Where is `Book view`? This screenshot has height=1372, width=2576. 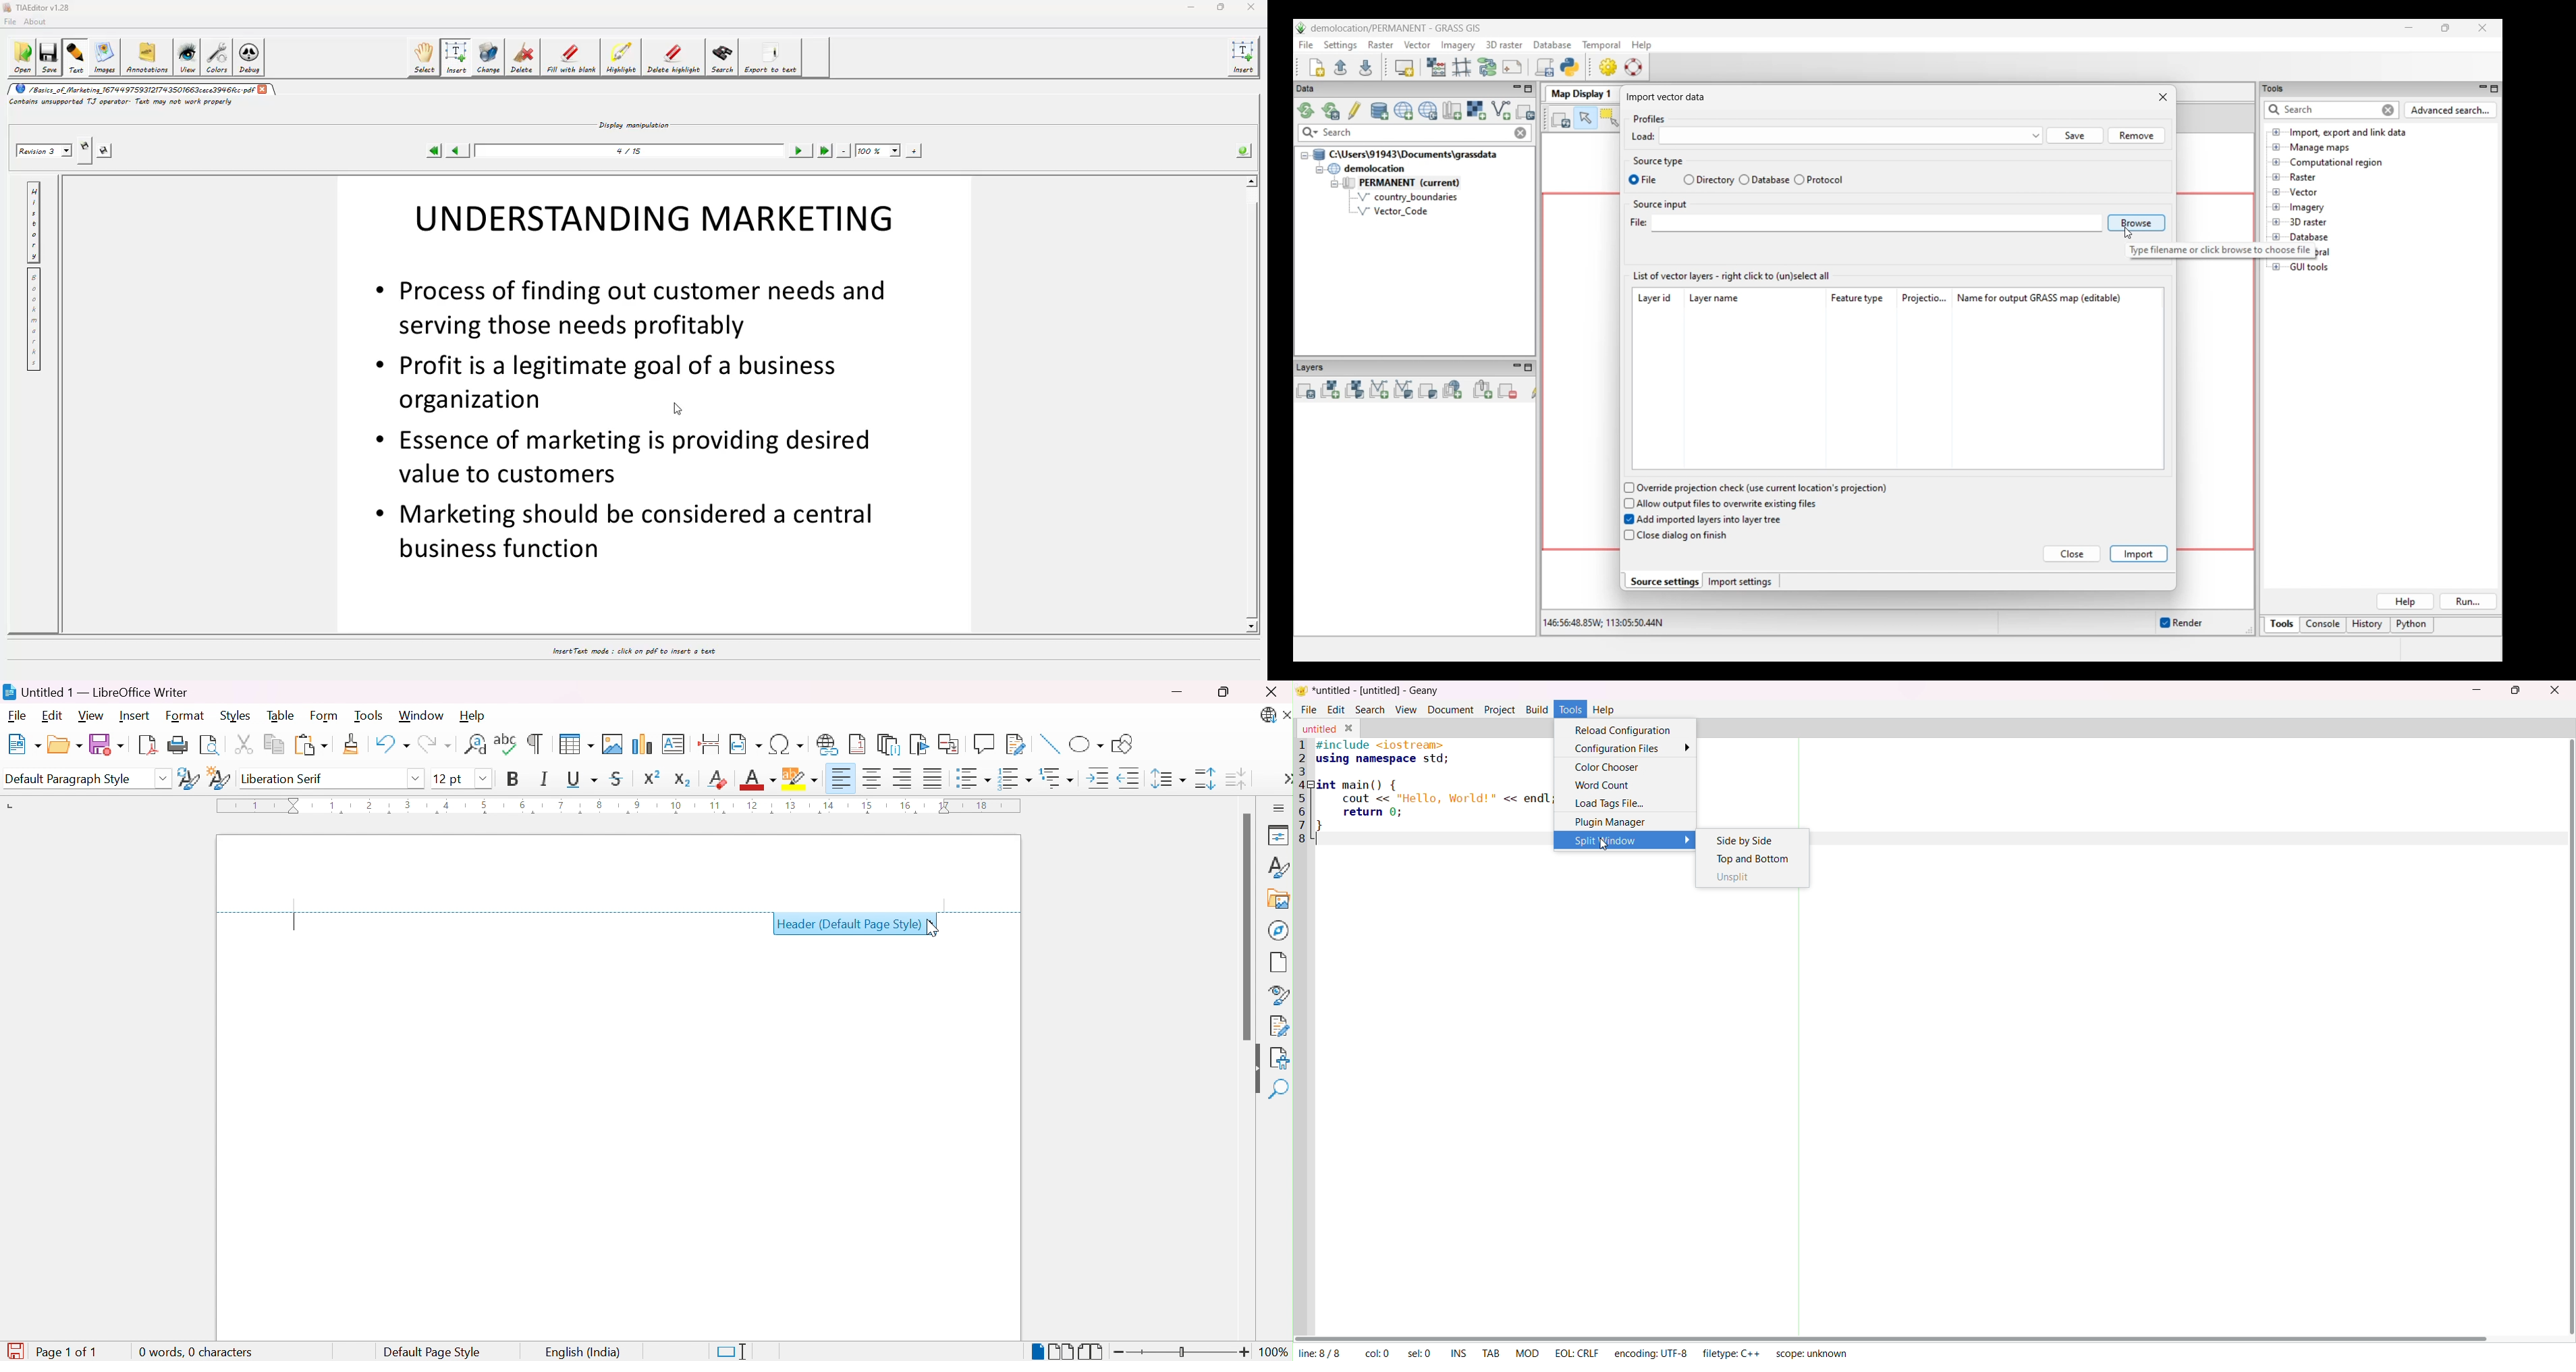
Book view is located at coordinates (1091, 1351).